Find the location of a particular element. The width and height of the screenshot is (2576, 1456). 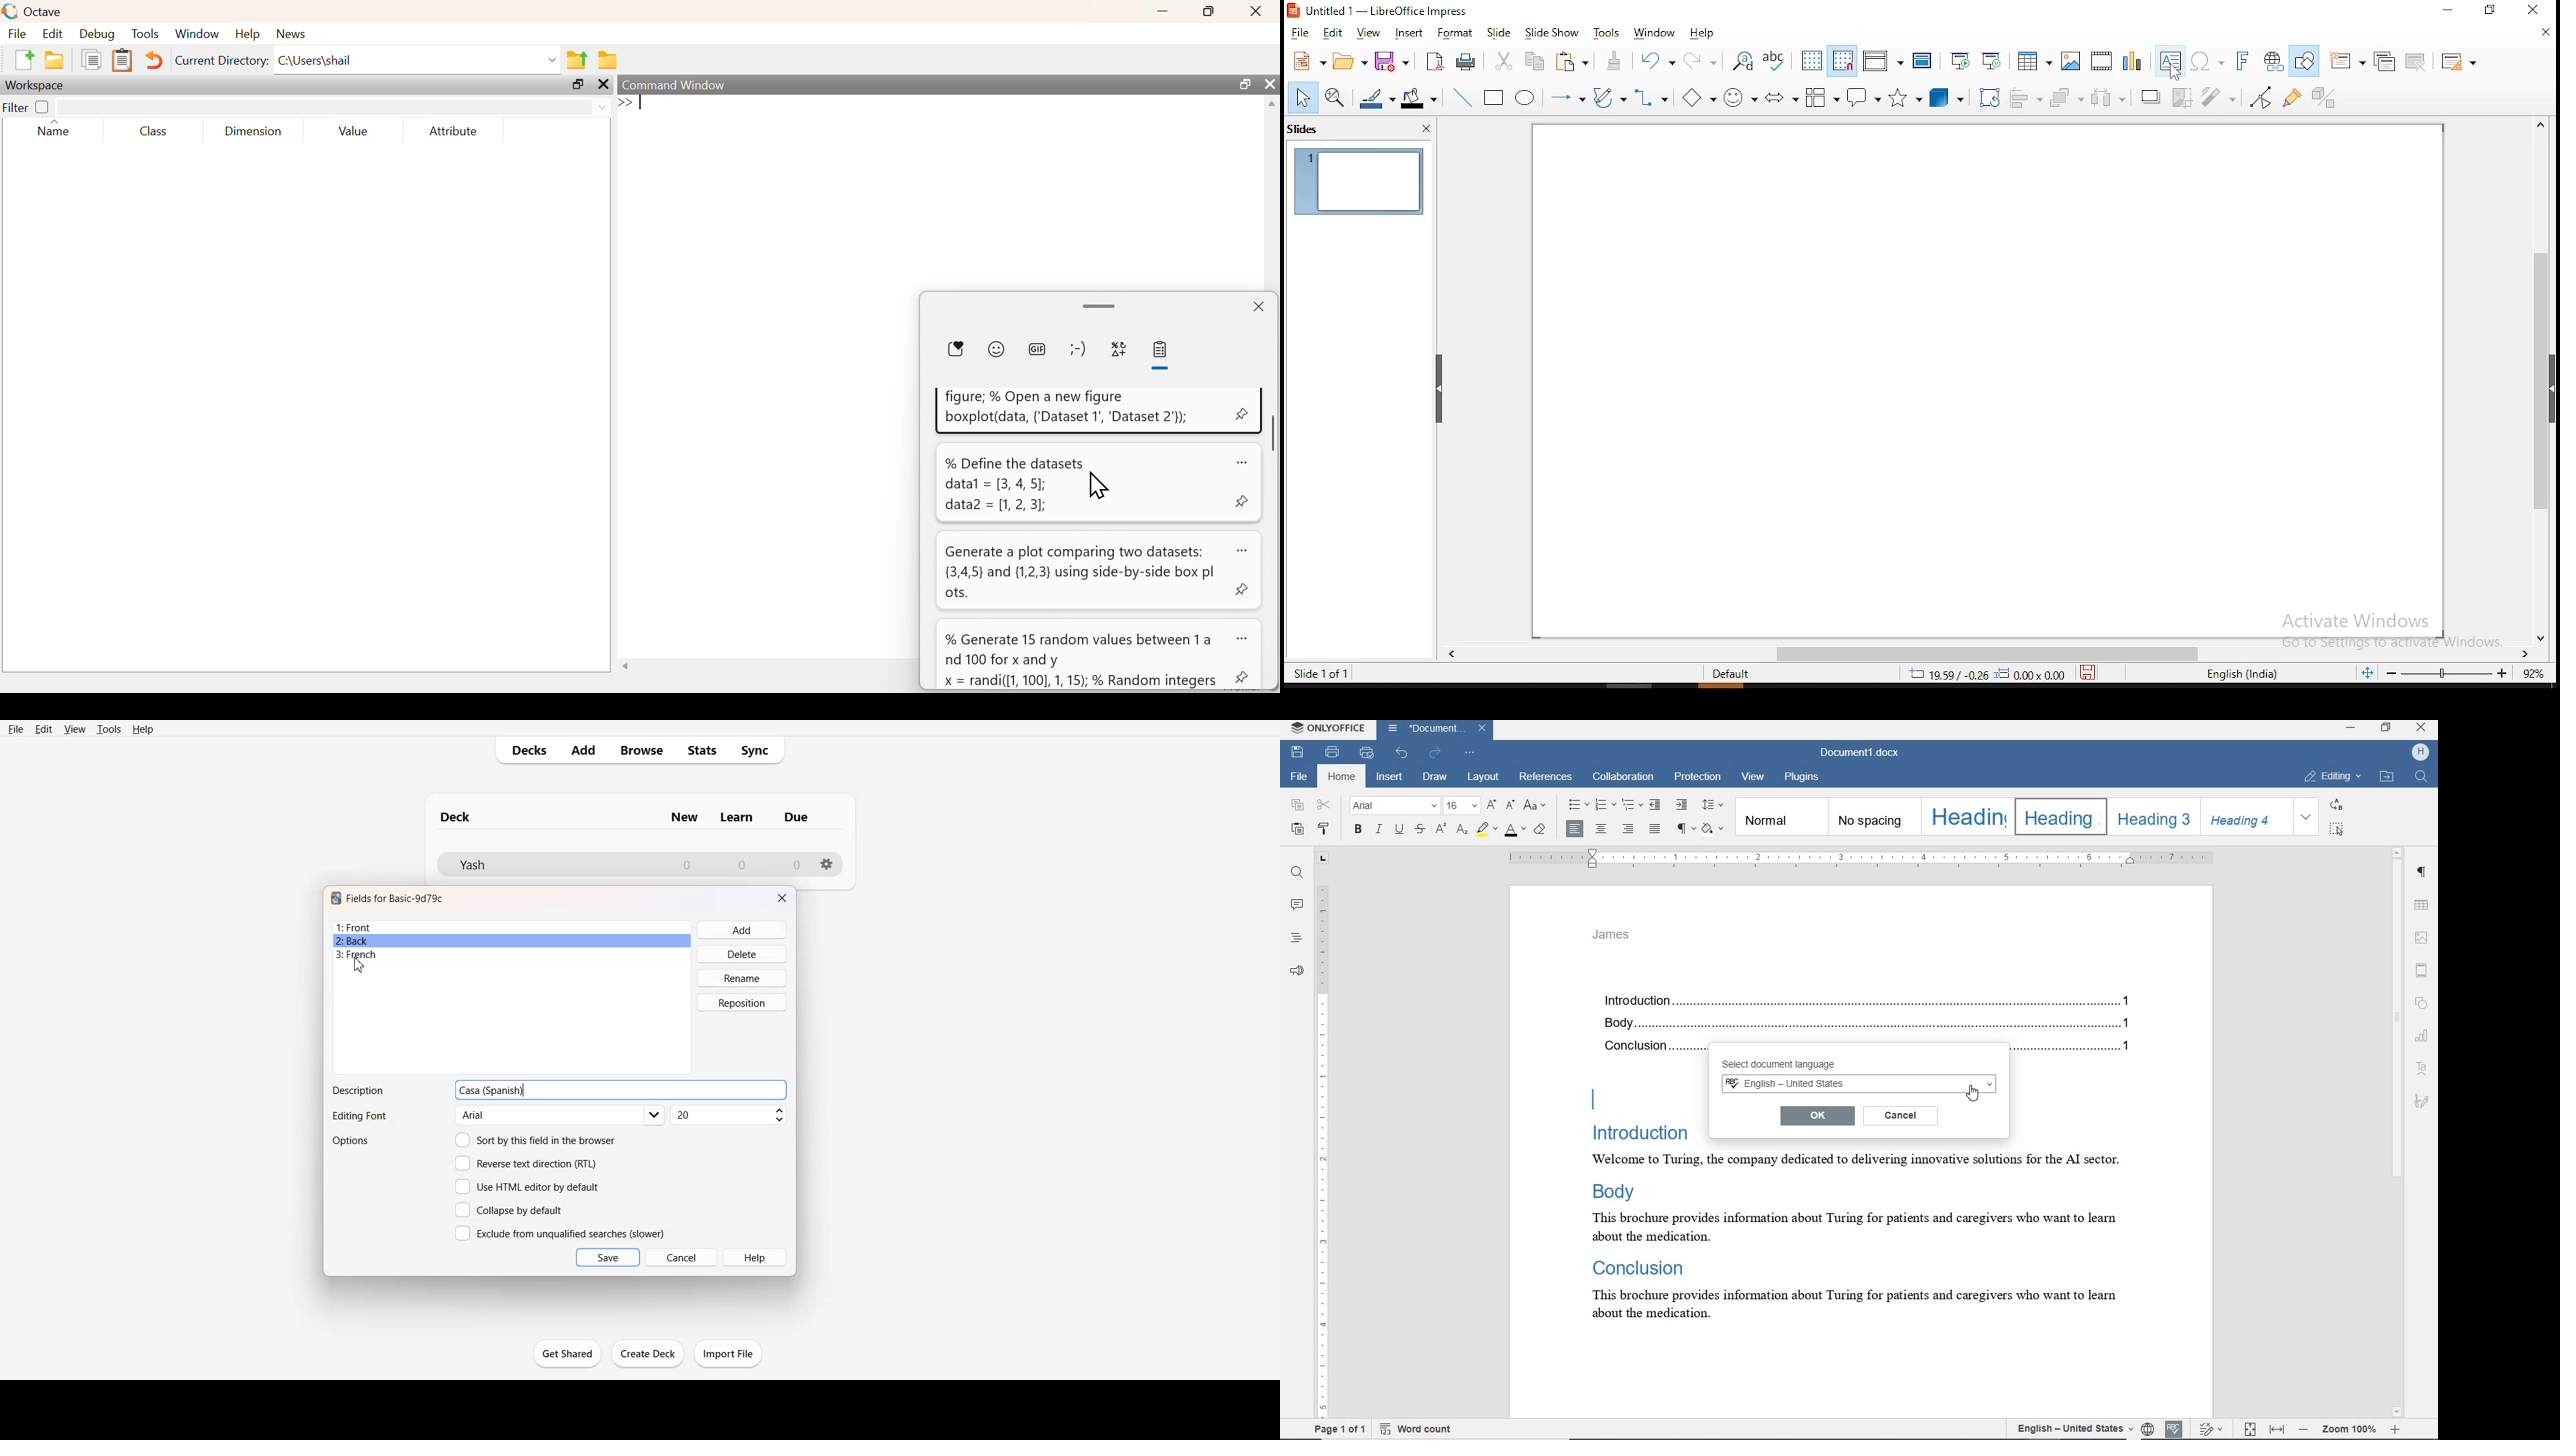

News is located at coordinates (292, 33).